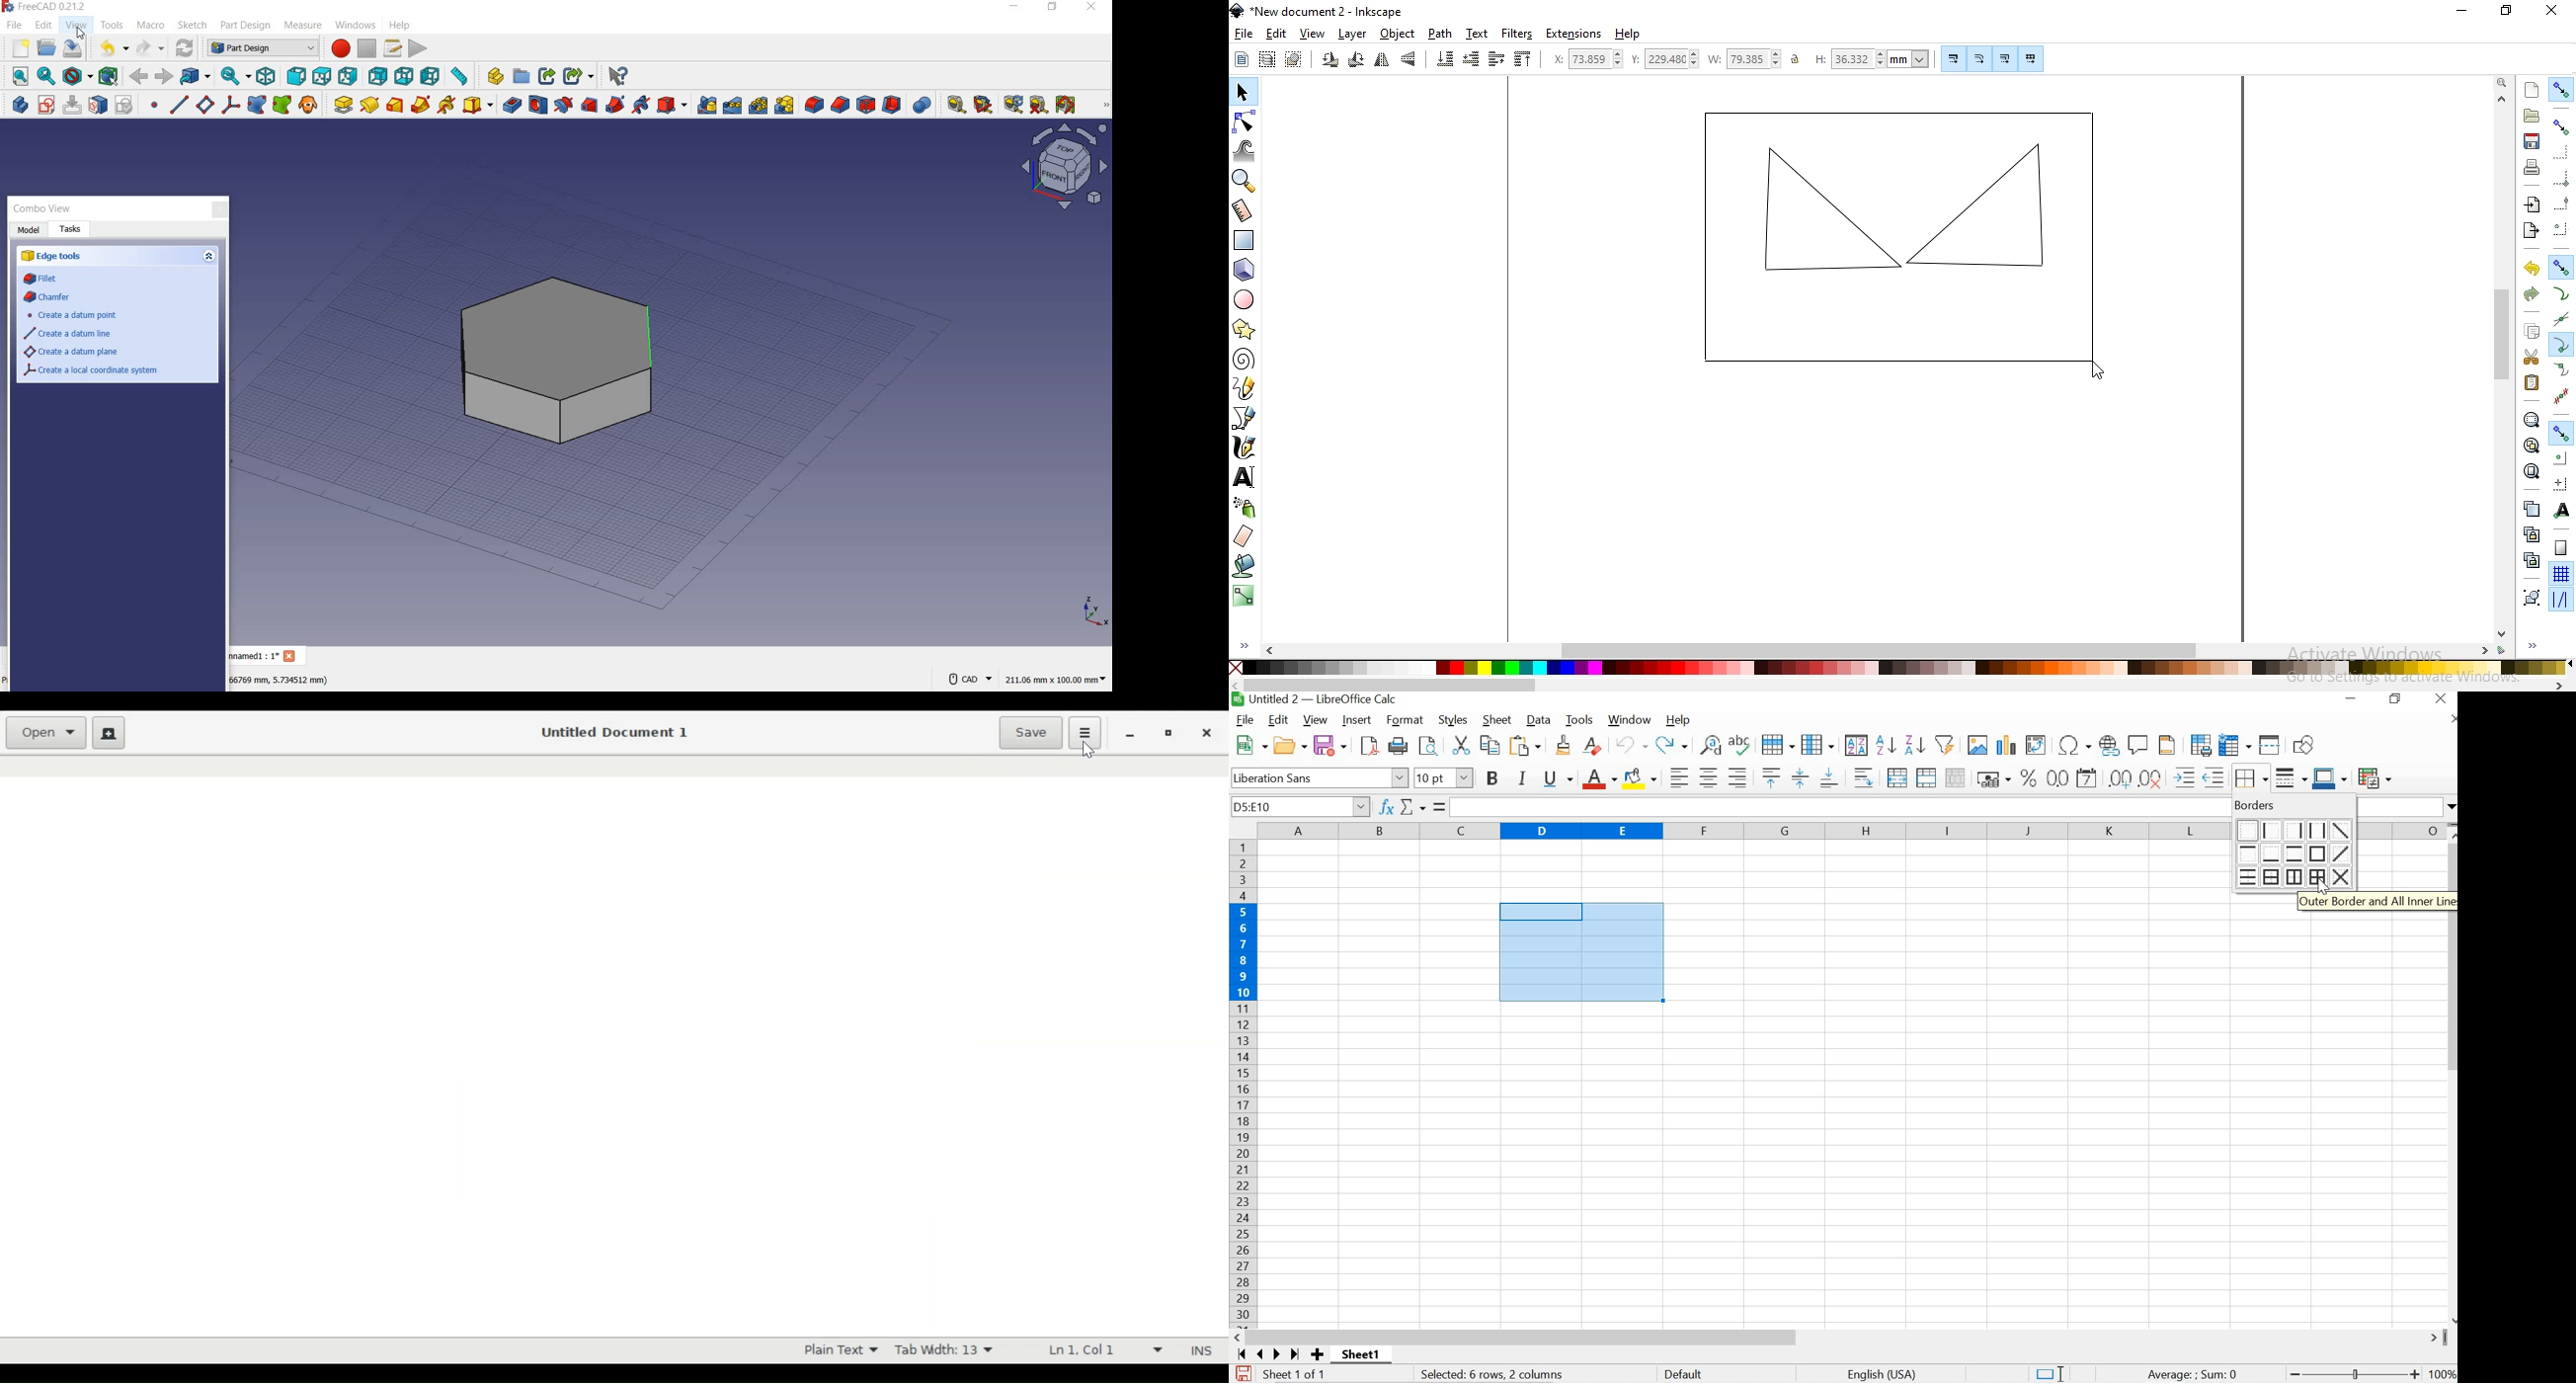 Image resolution: width=2576 pixels, height=1400 pixels. What do you see at coordinates (492, 76) in the screenshot?
I see `create part` at bounding box center [492, 76].